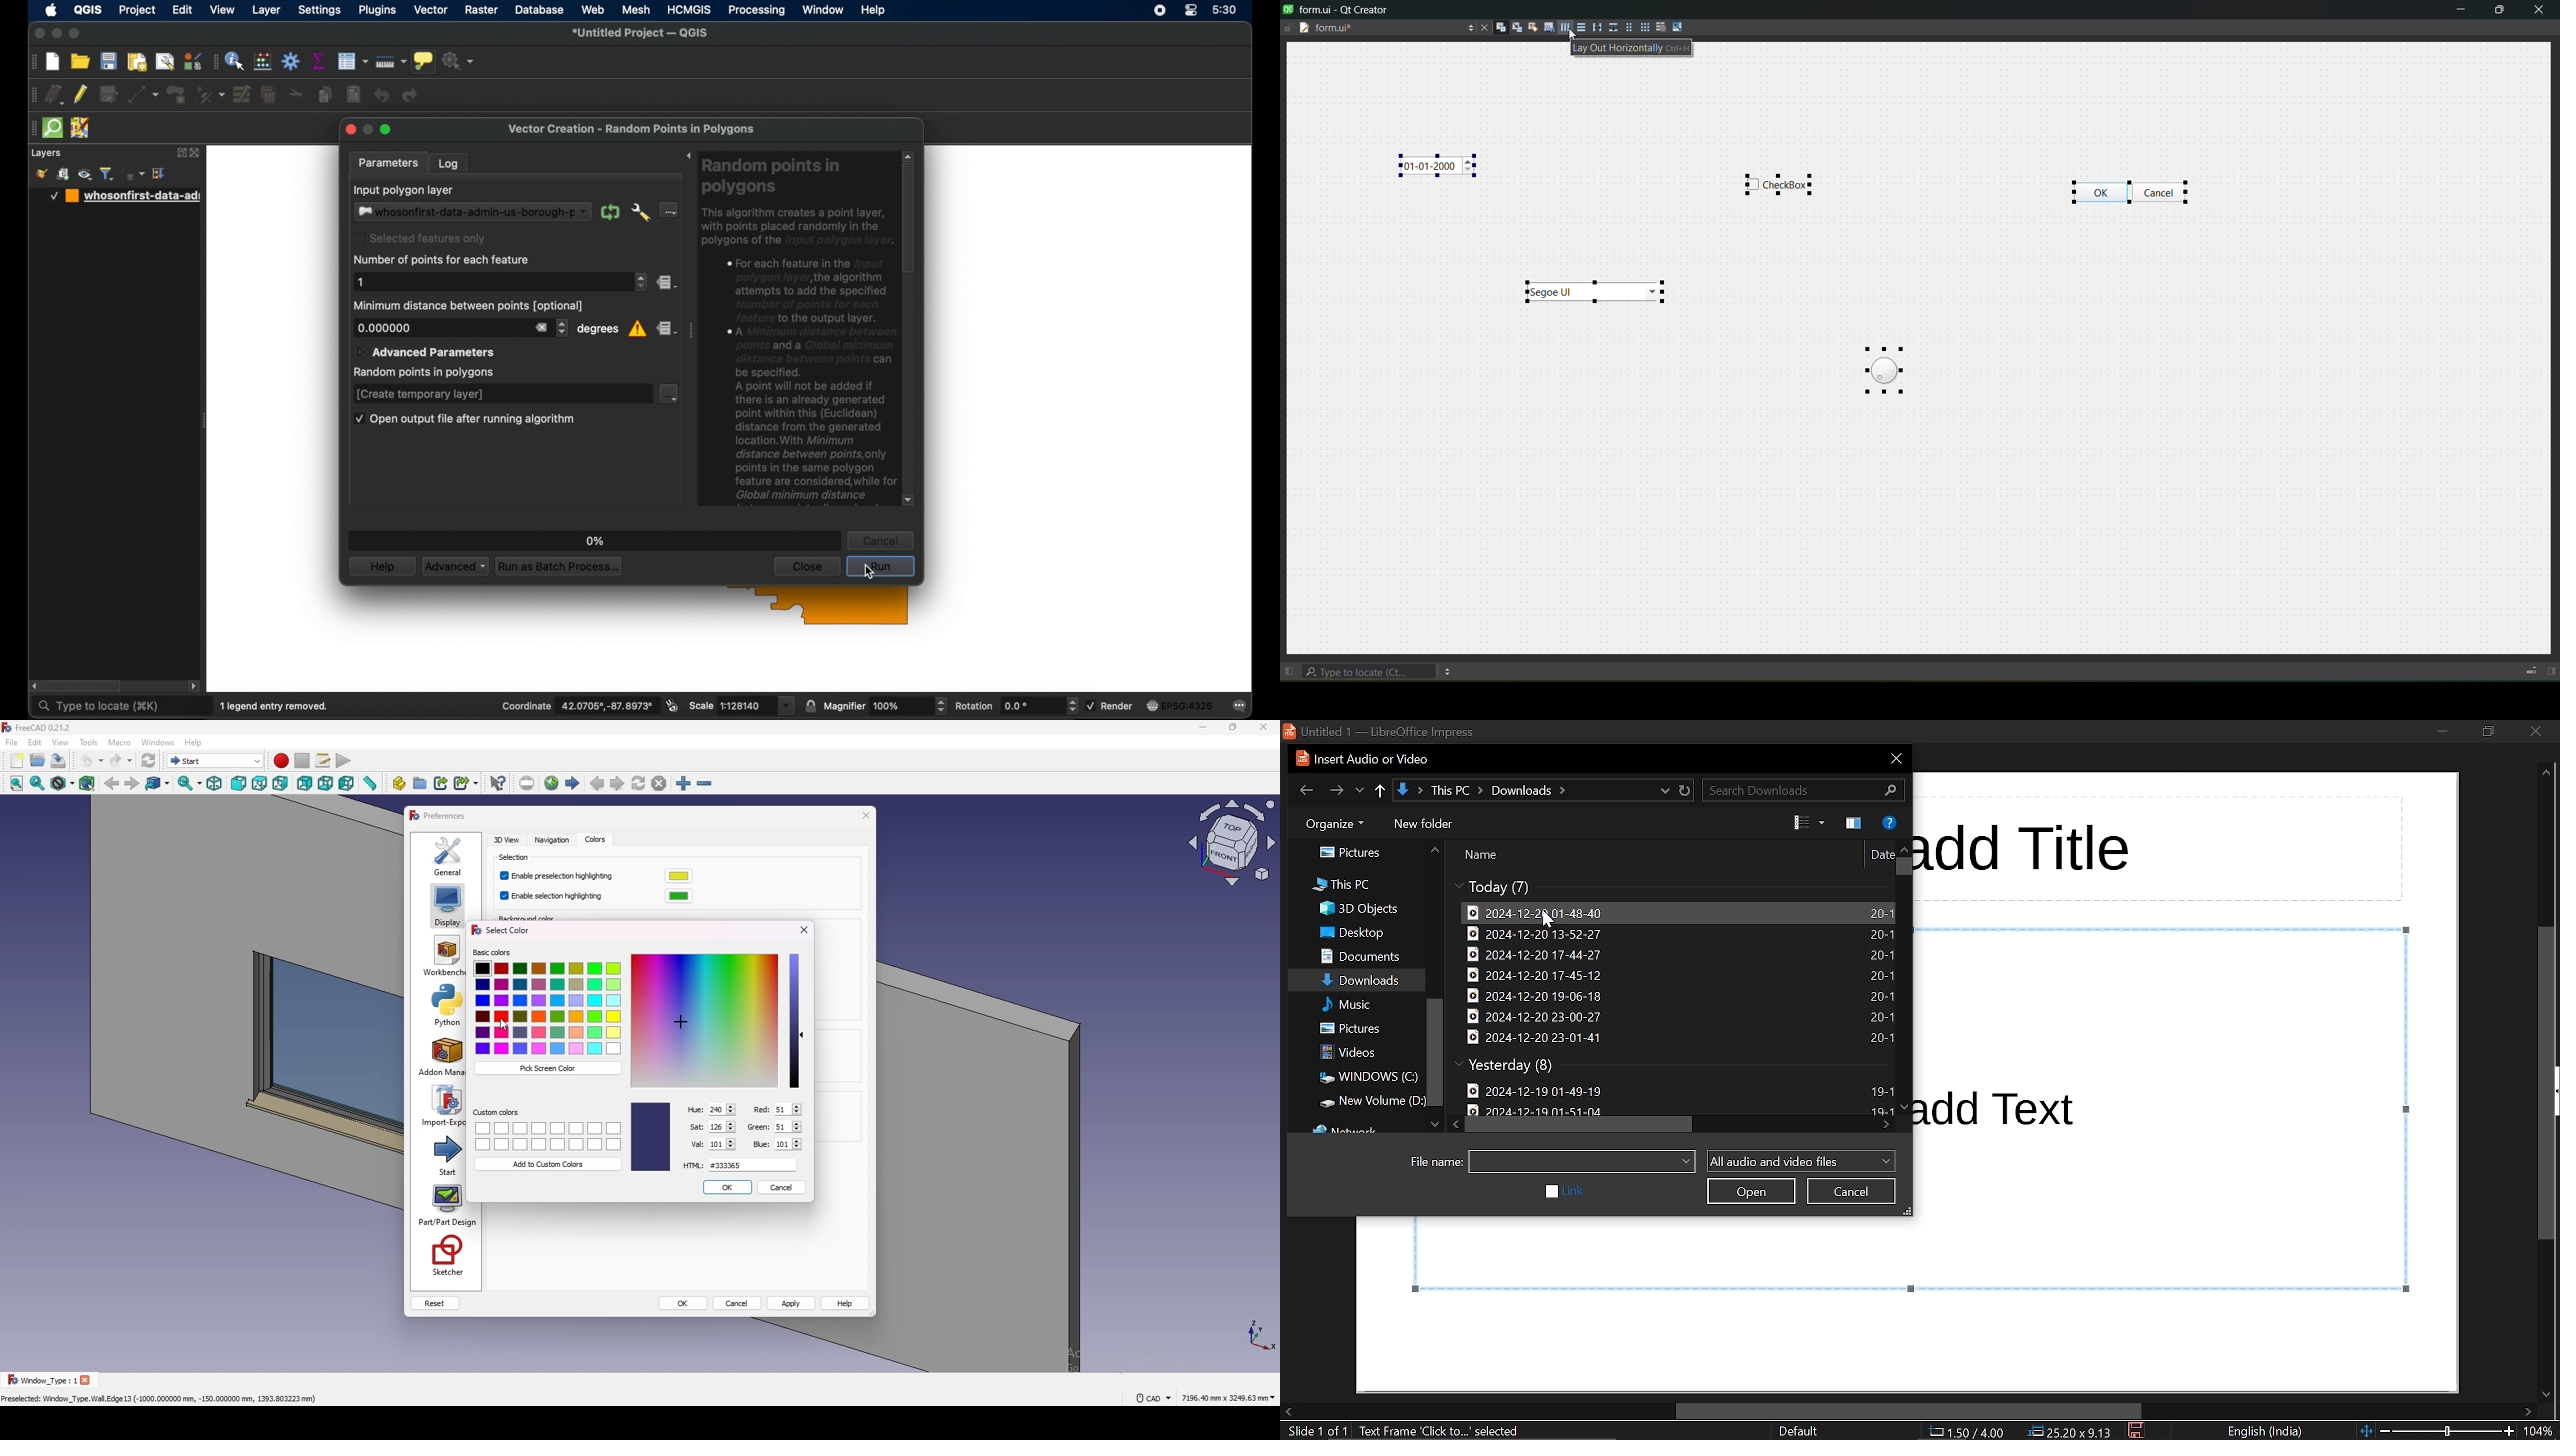  What do you see at coordinates (562, 327) in the screenshot?
I see `stepper  buttons` at bounding box center [562, 327].